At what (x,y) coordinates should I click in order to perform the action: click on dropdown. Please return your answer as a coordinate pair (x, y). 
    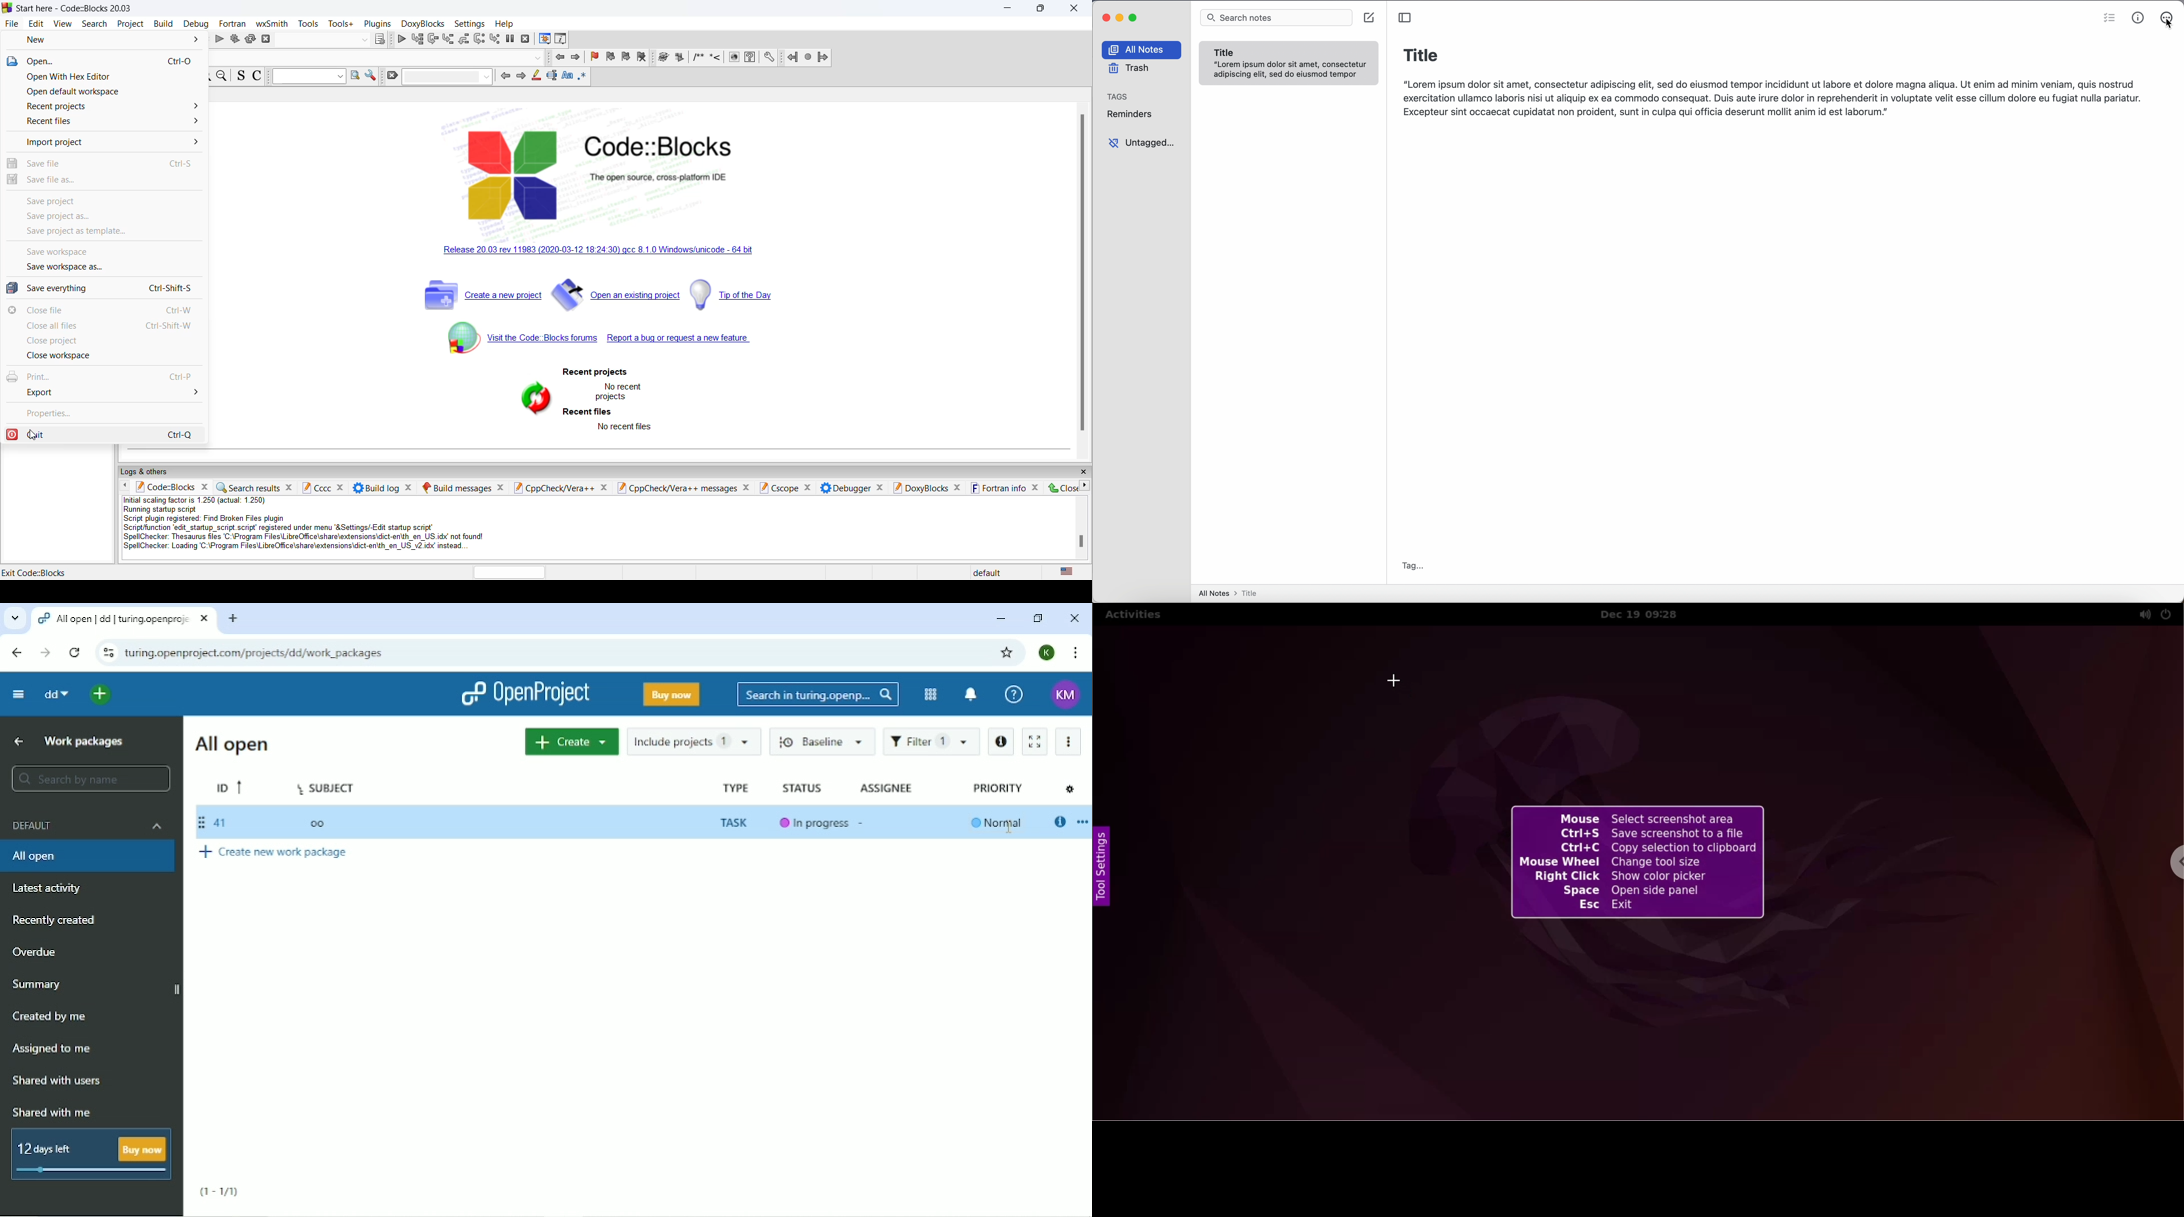
    Looking at the image, I should click on (448, 77).